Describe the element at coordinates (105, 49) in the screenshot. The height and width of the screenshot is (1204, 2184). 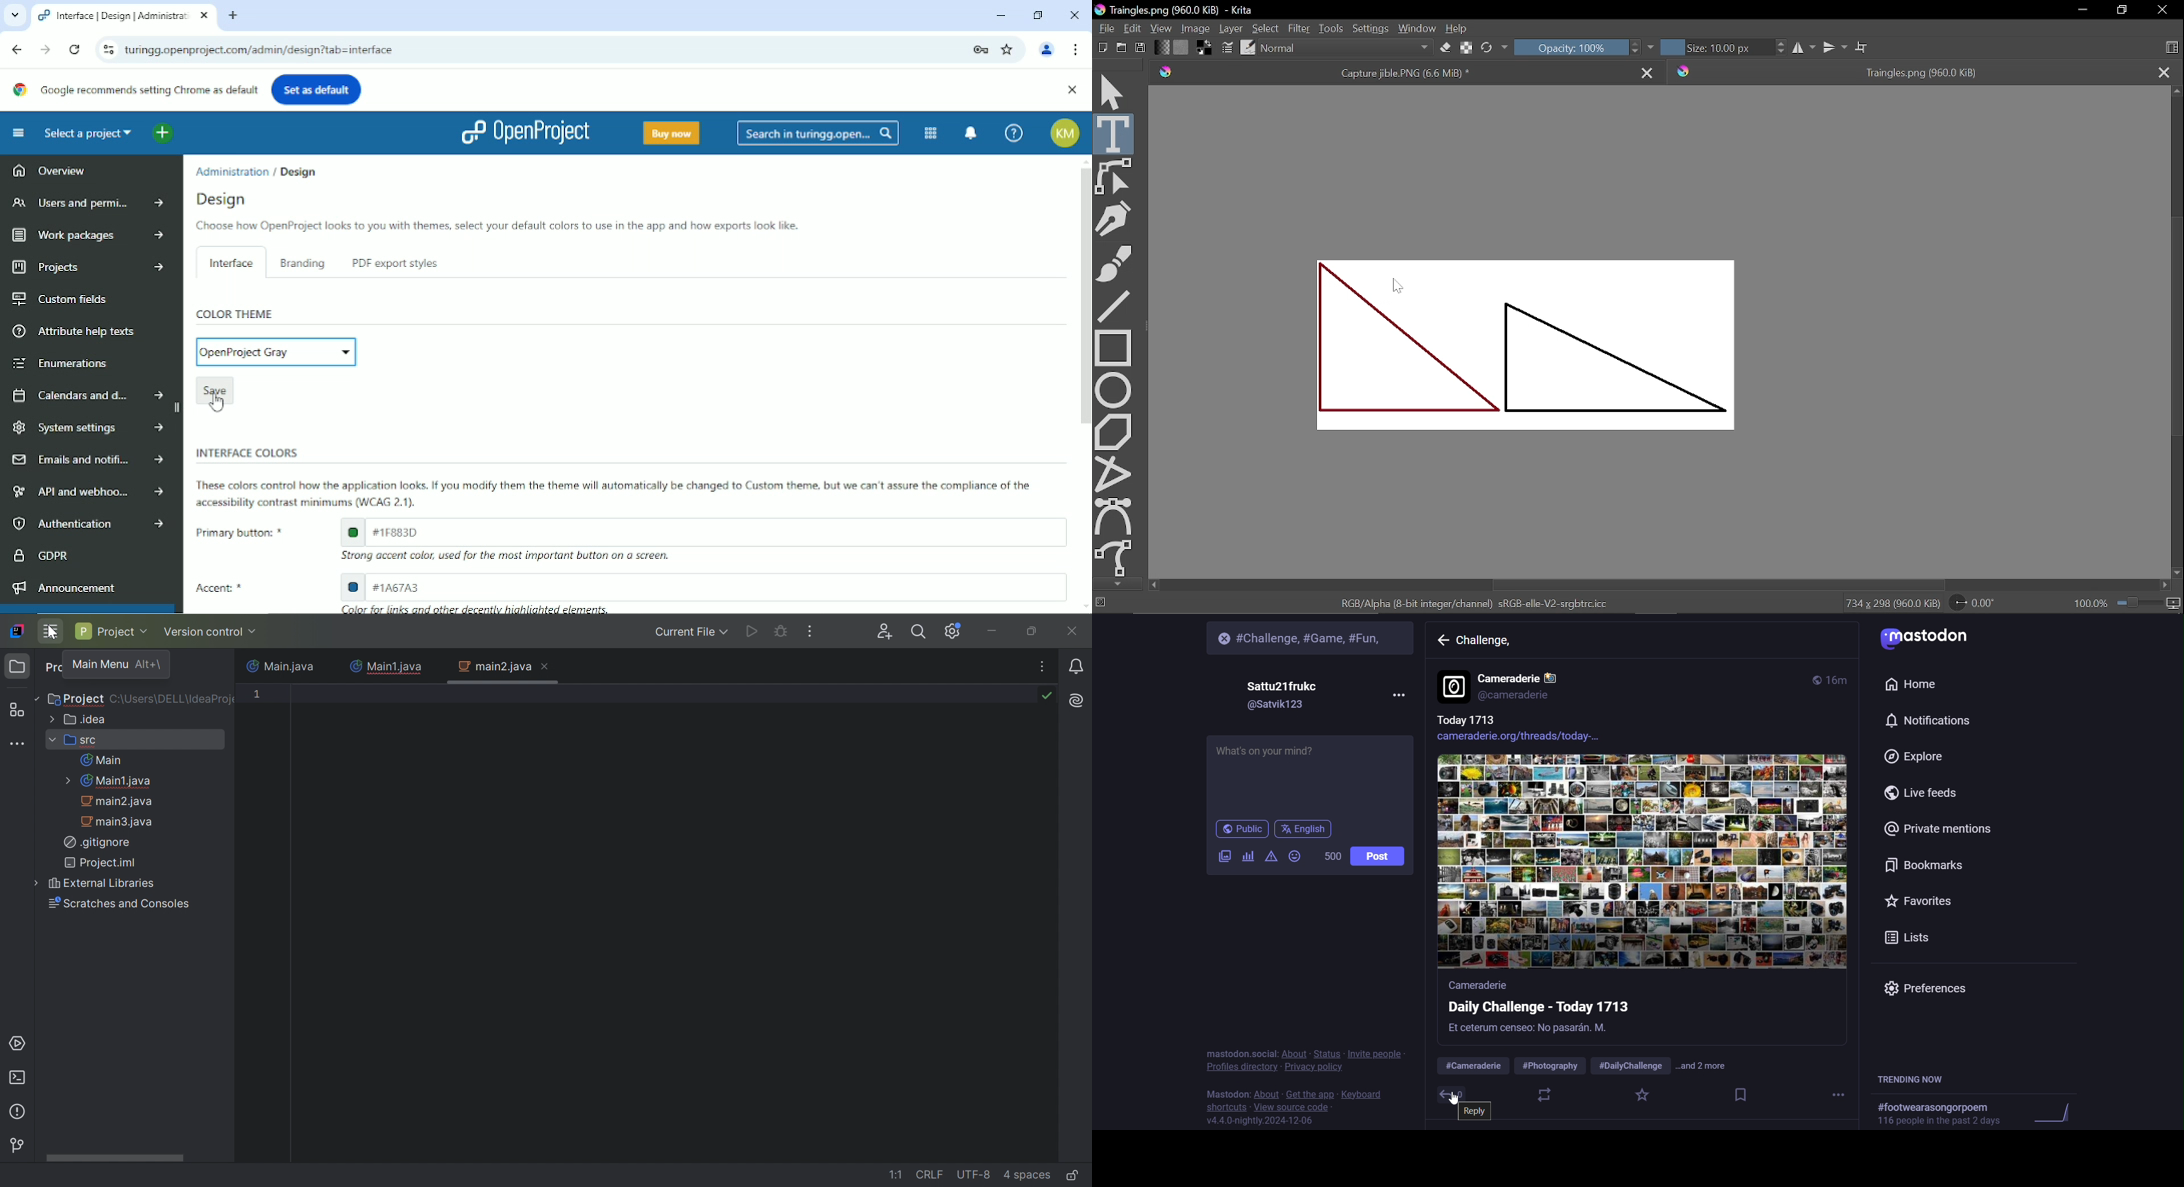
I see `View site information` at that location.